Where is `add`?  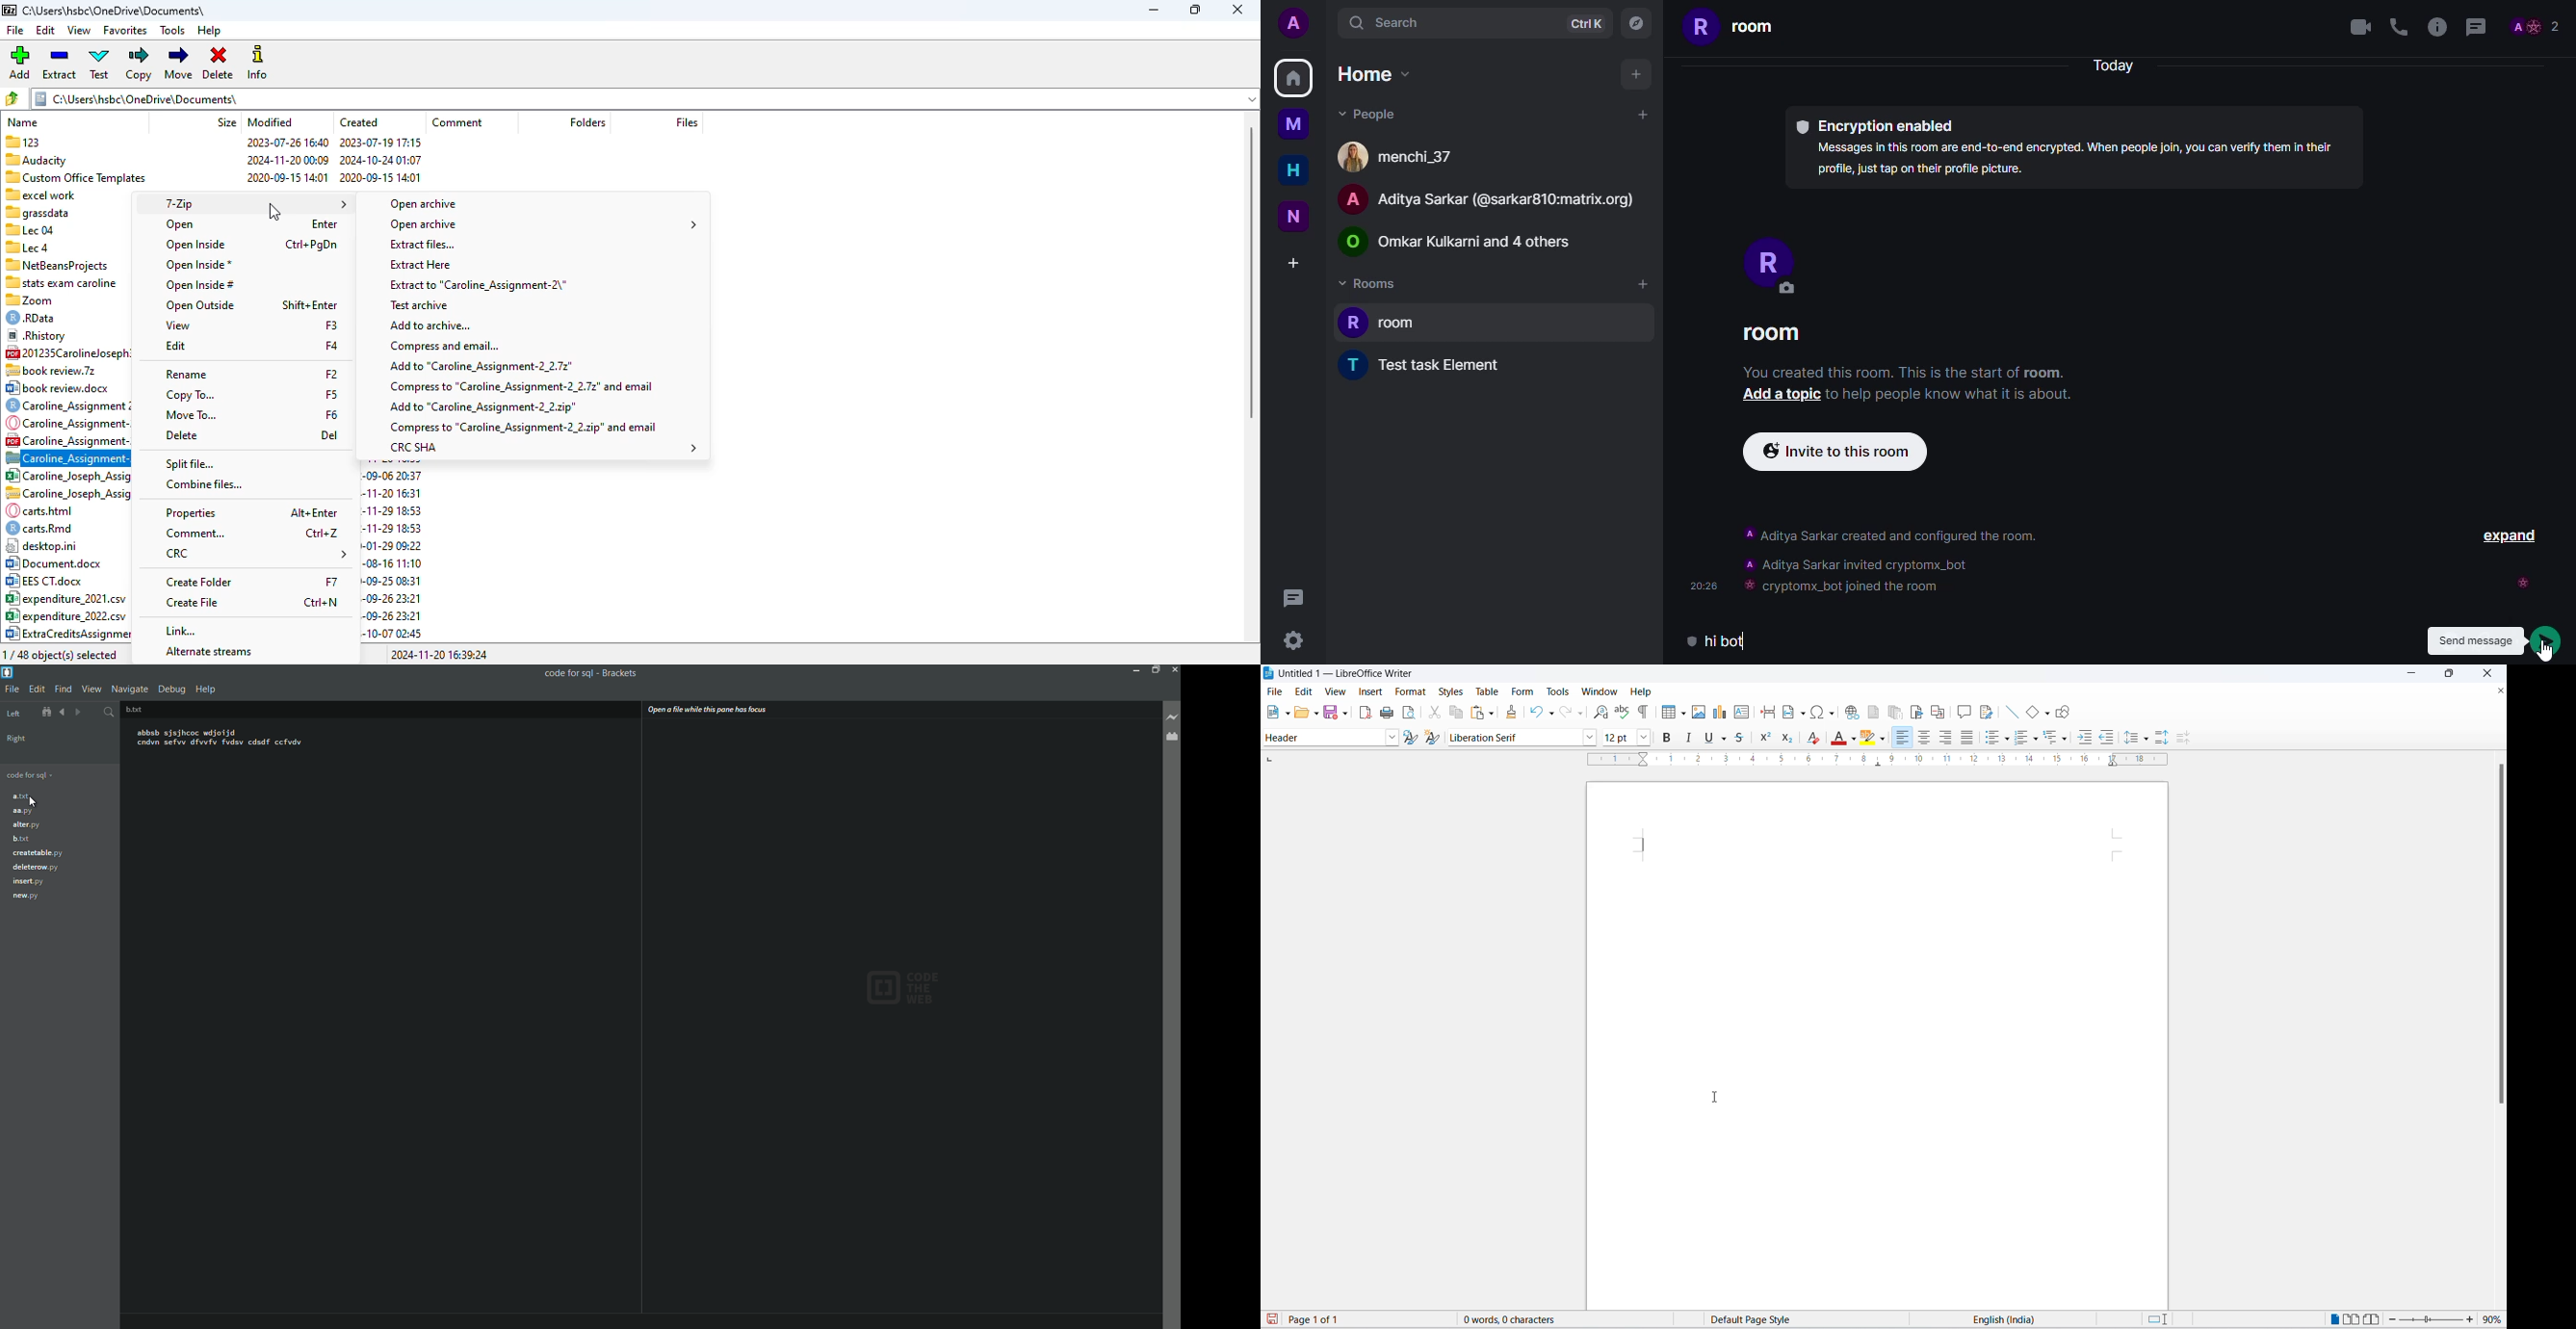
add is located at coordinates (1636, 75).